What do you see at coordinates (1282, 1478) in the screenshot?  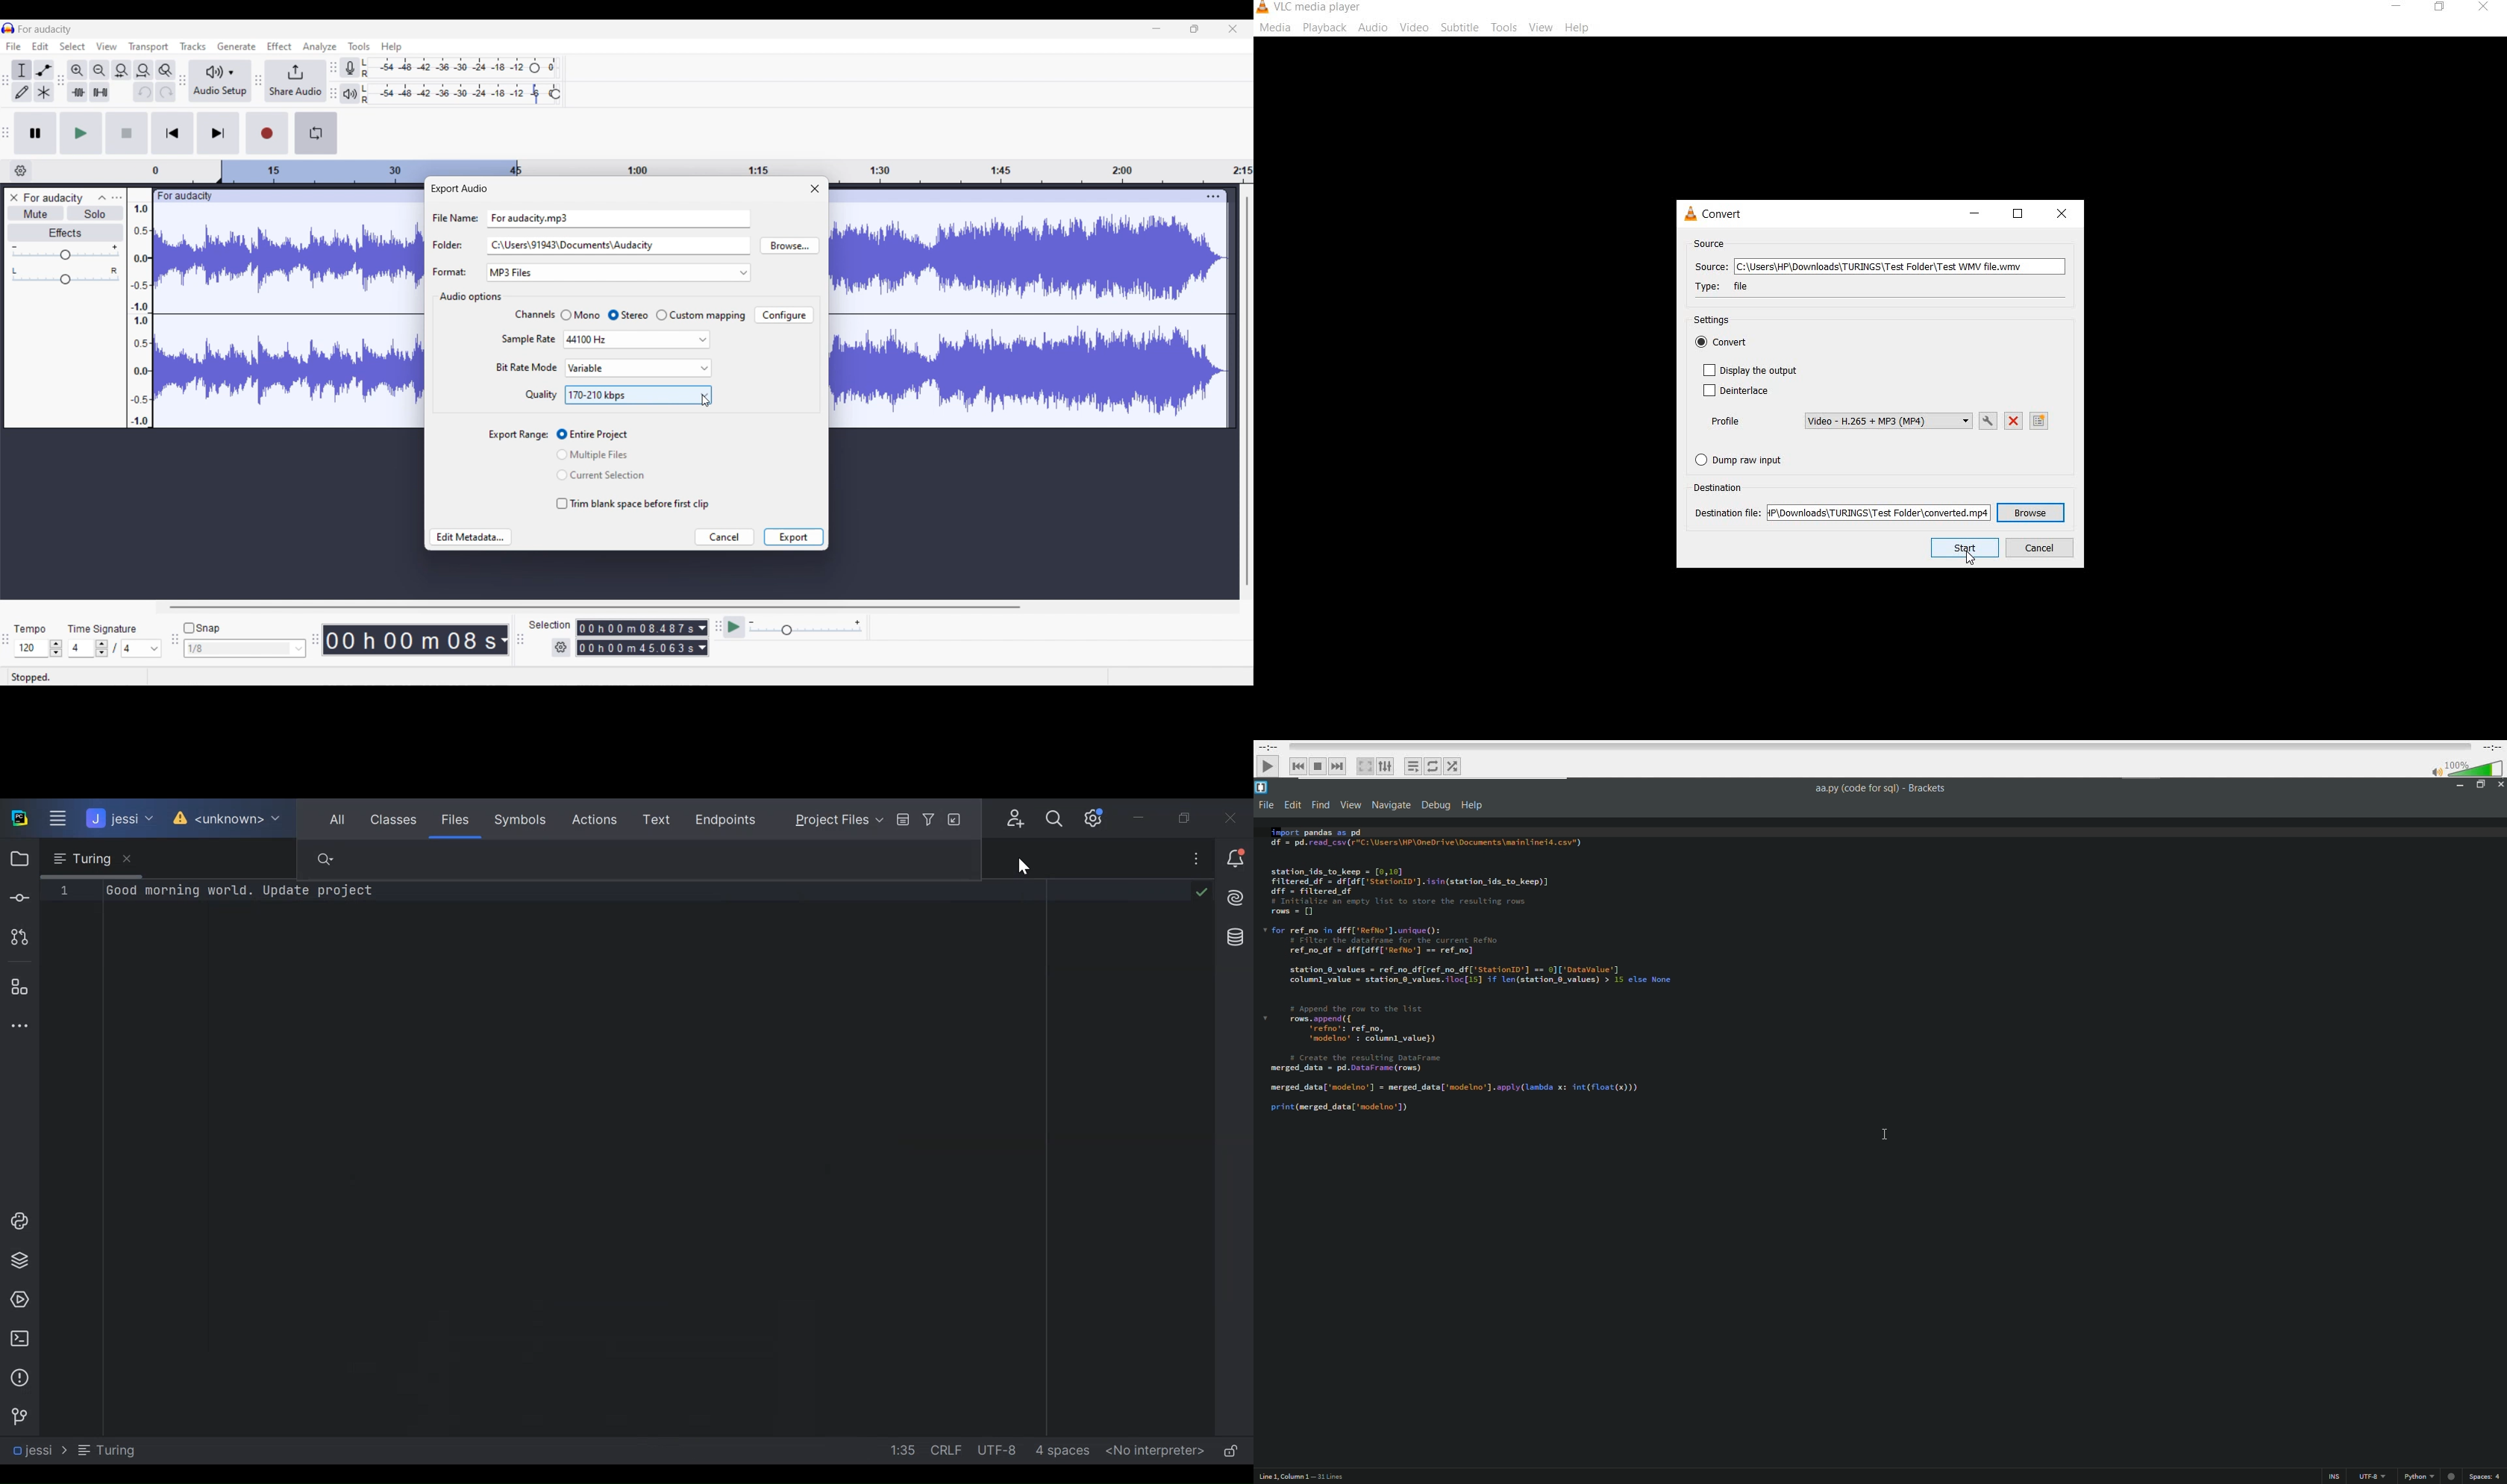 I see `line 1, column 1` at bounding box center [1282, 1478].